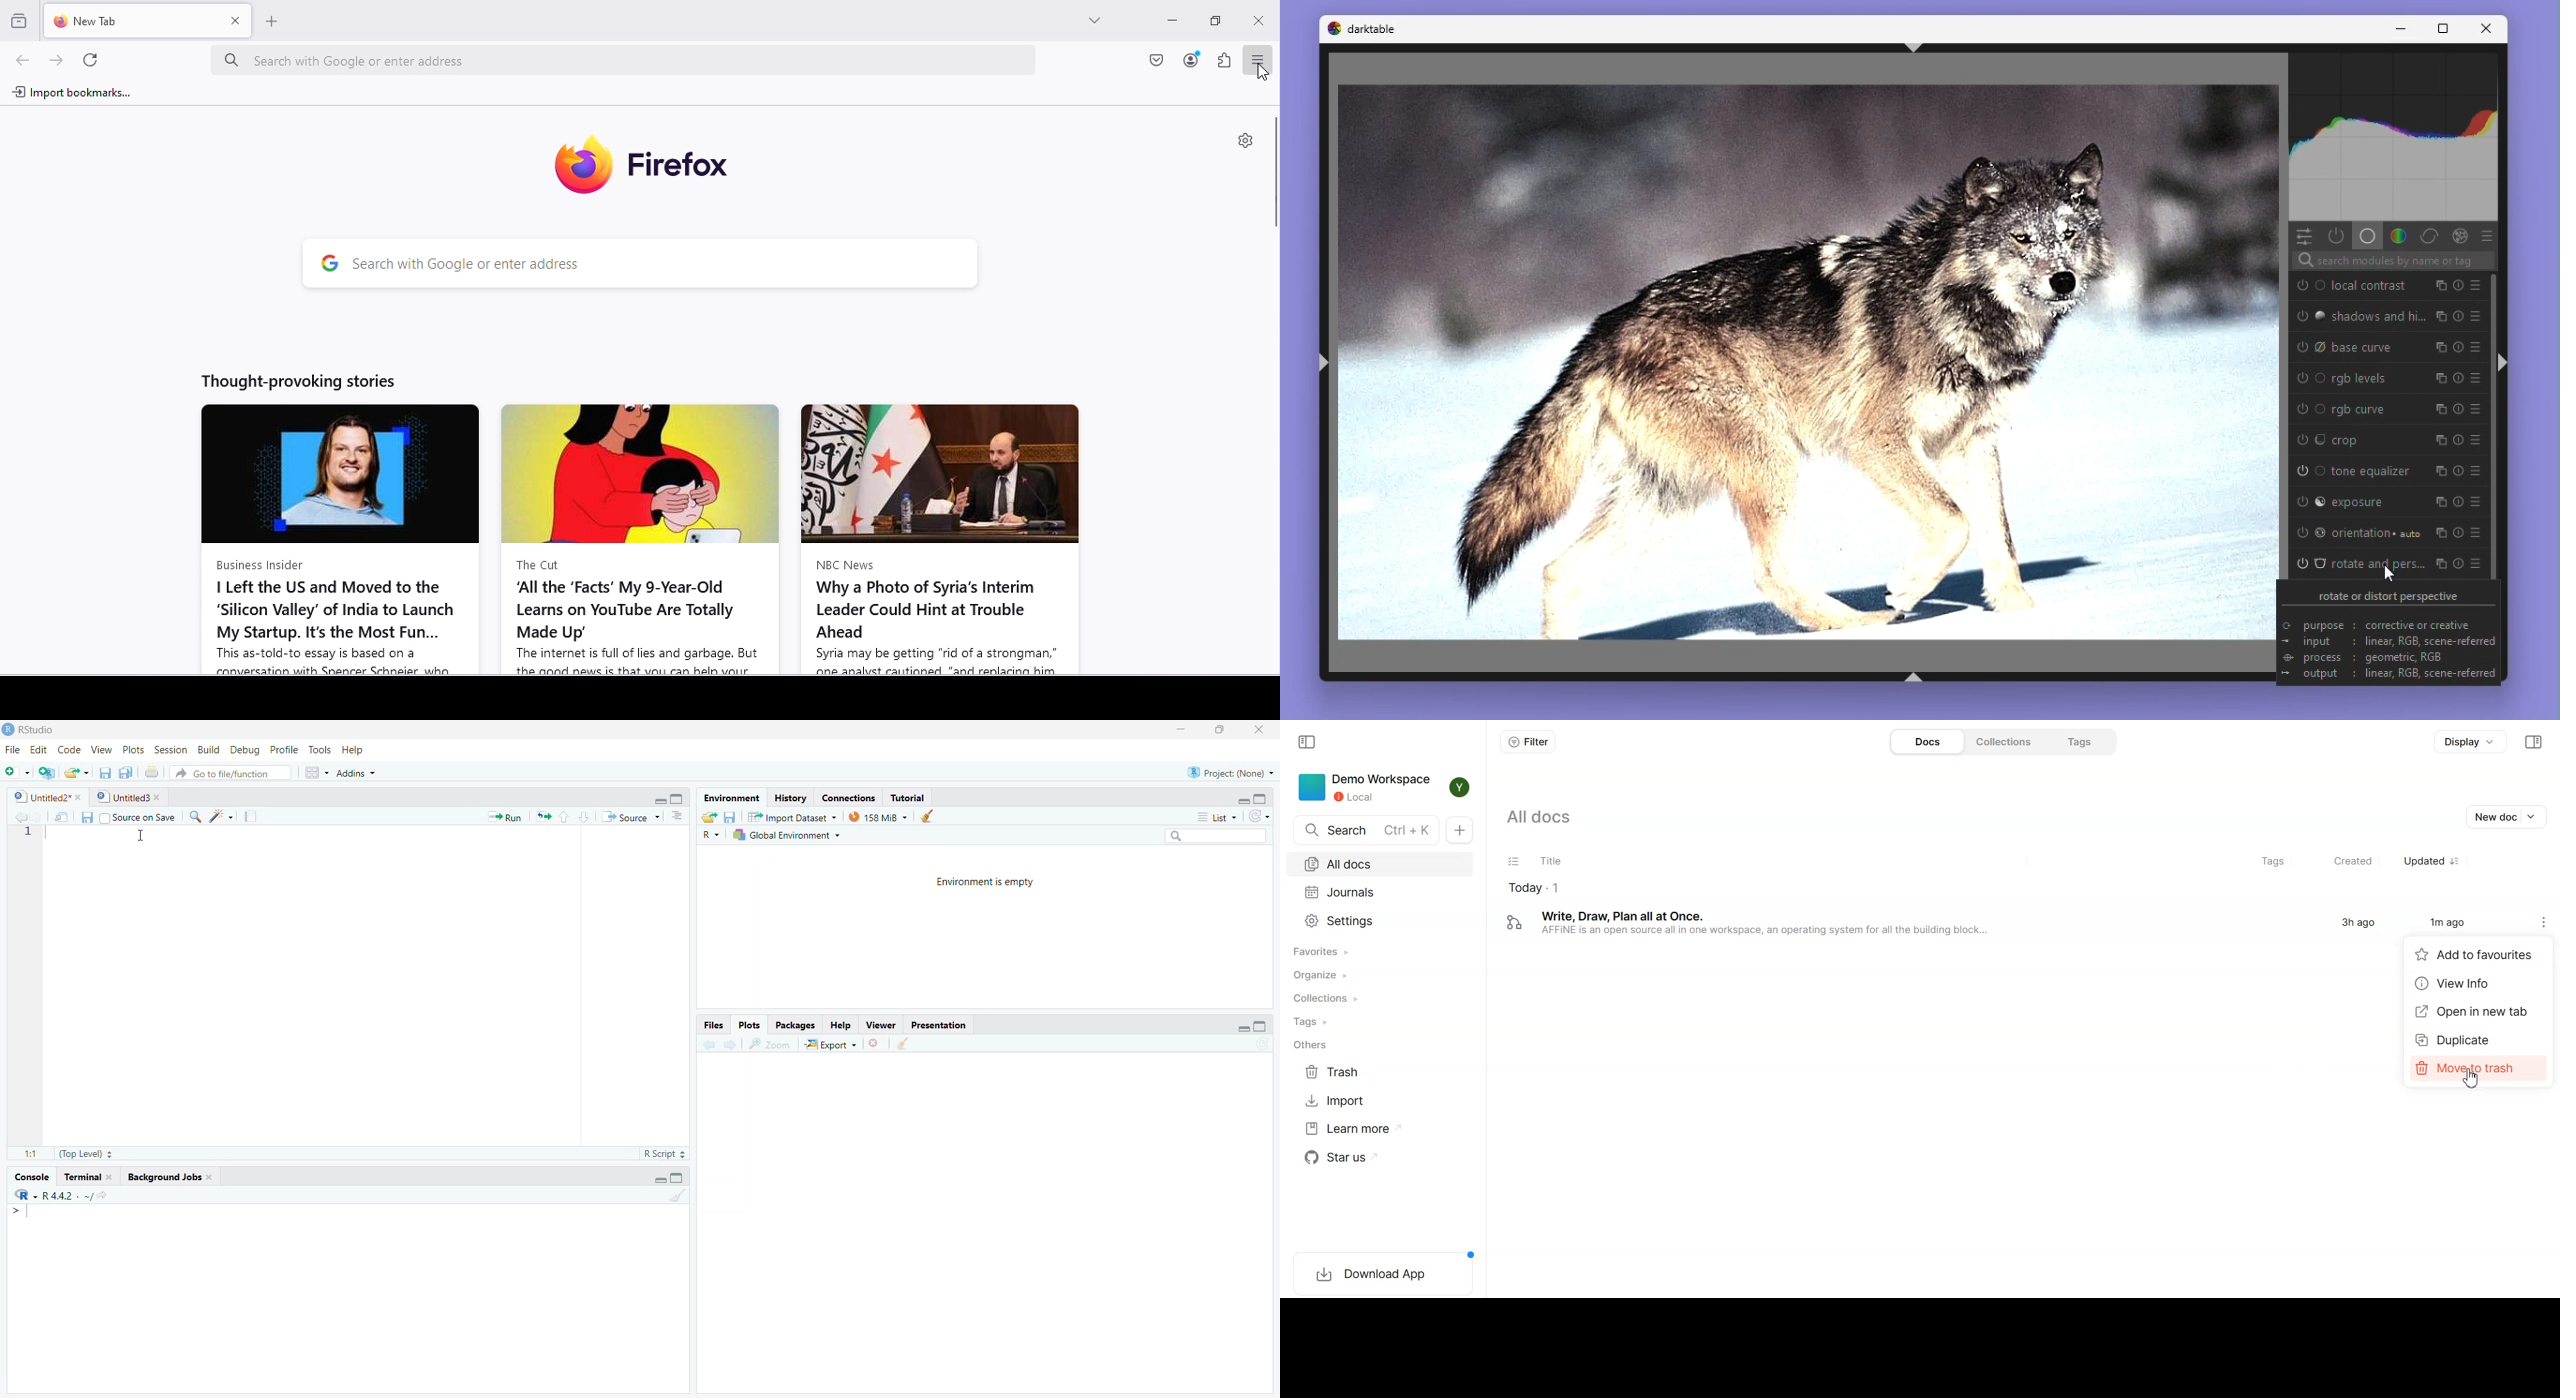 The width and height of the screenshot is (2576, 1400). Describe the element at coordinates (667, 1153) in the screenshot. I see `R Script 3` at that location.